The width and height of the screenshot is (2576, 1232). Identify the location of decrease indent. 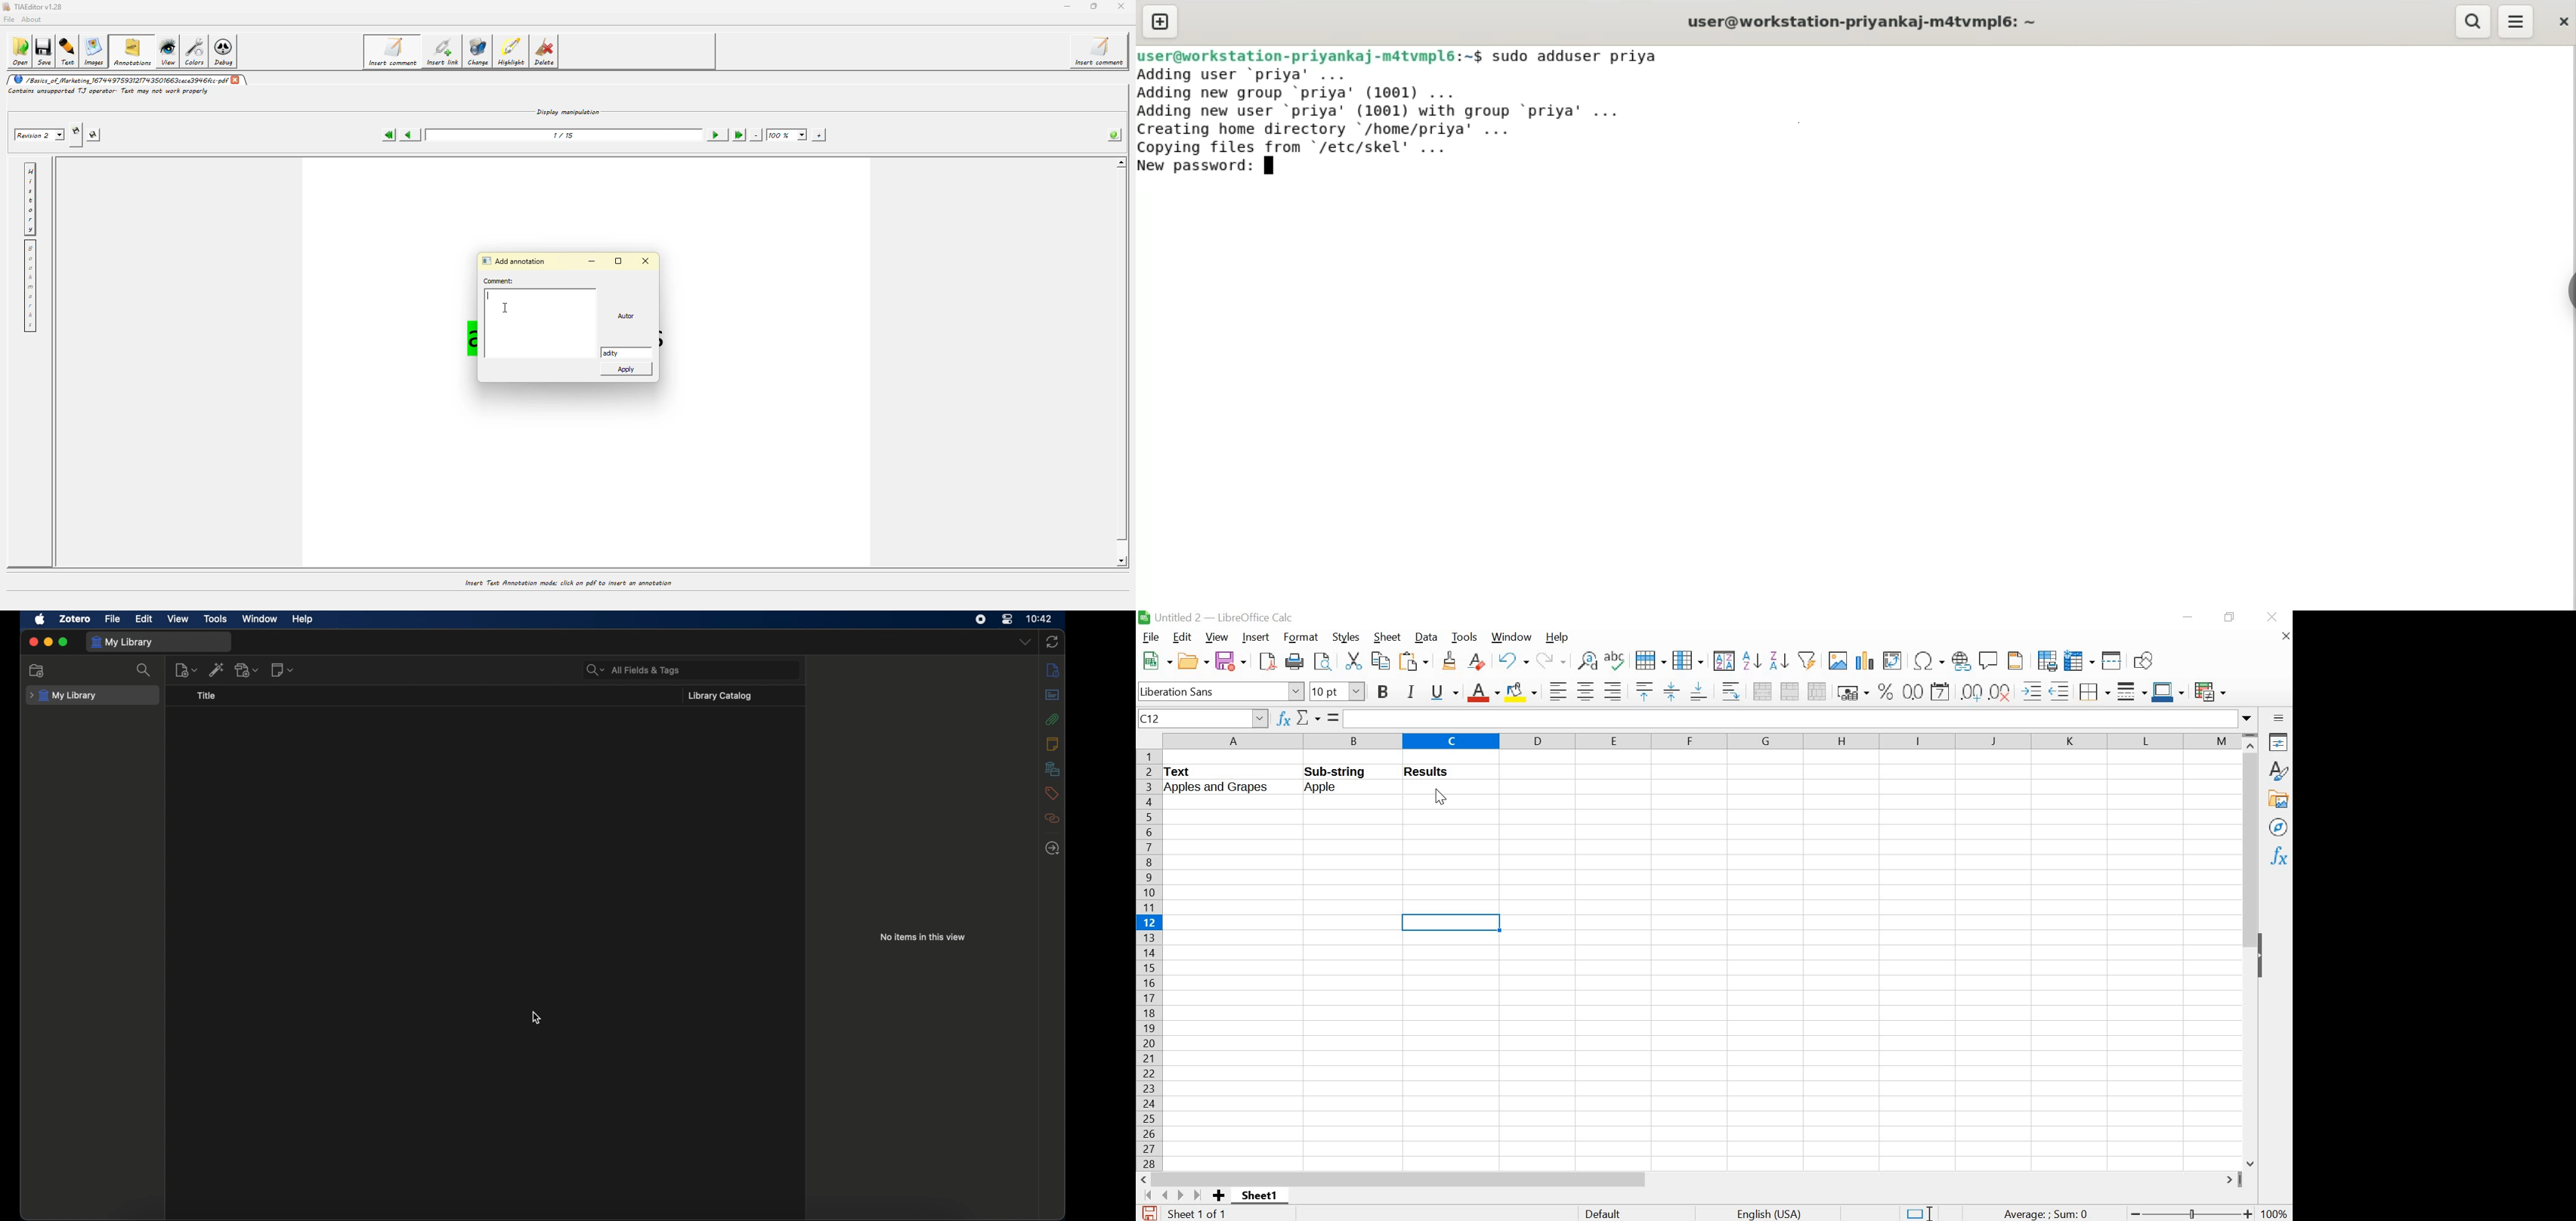
(2059, 690).